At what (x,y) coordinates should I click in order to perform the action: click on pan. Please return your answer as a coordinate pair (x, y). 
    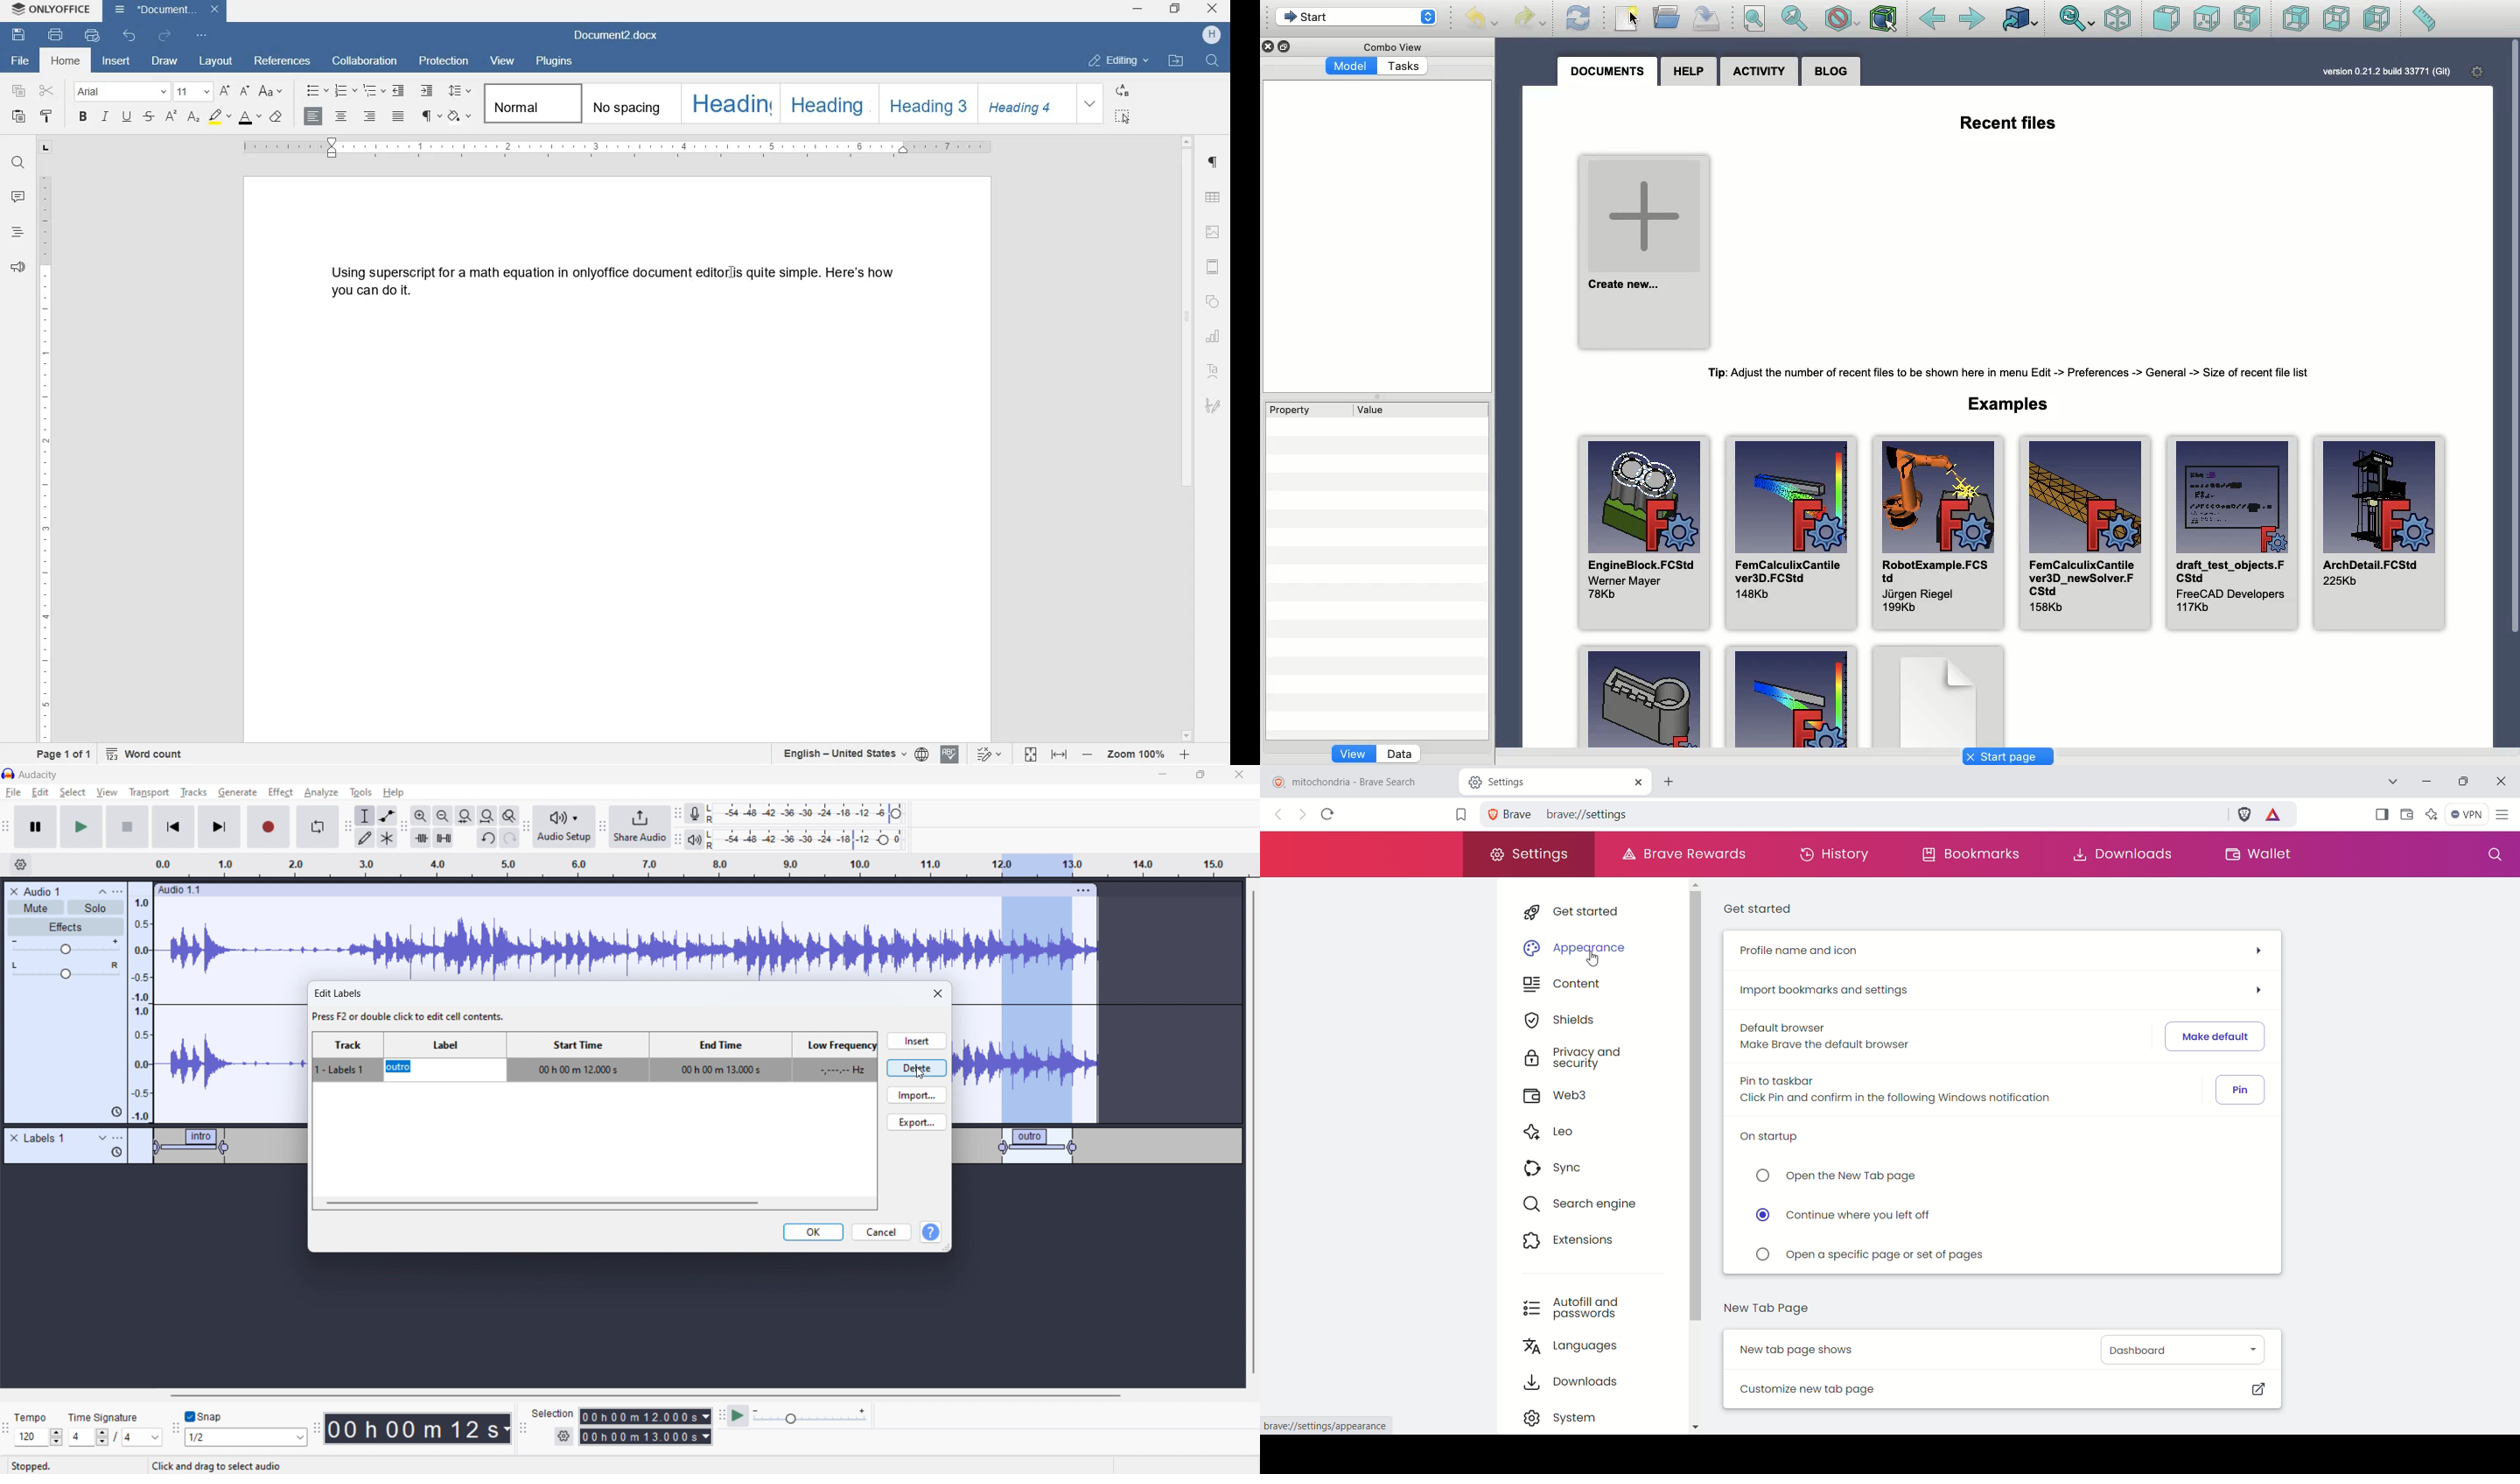
    Looking at the image, I should click on (66, 970).